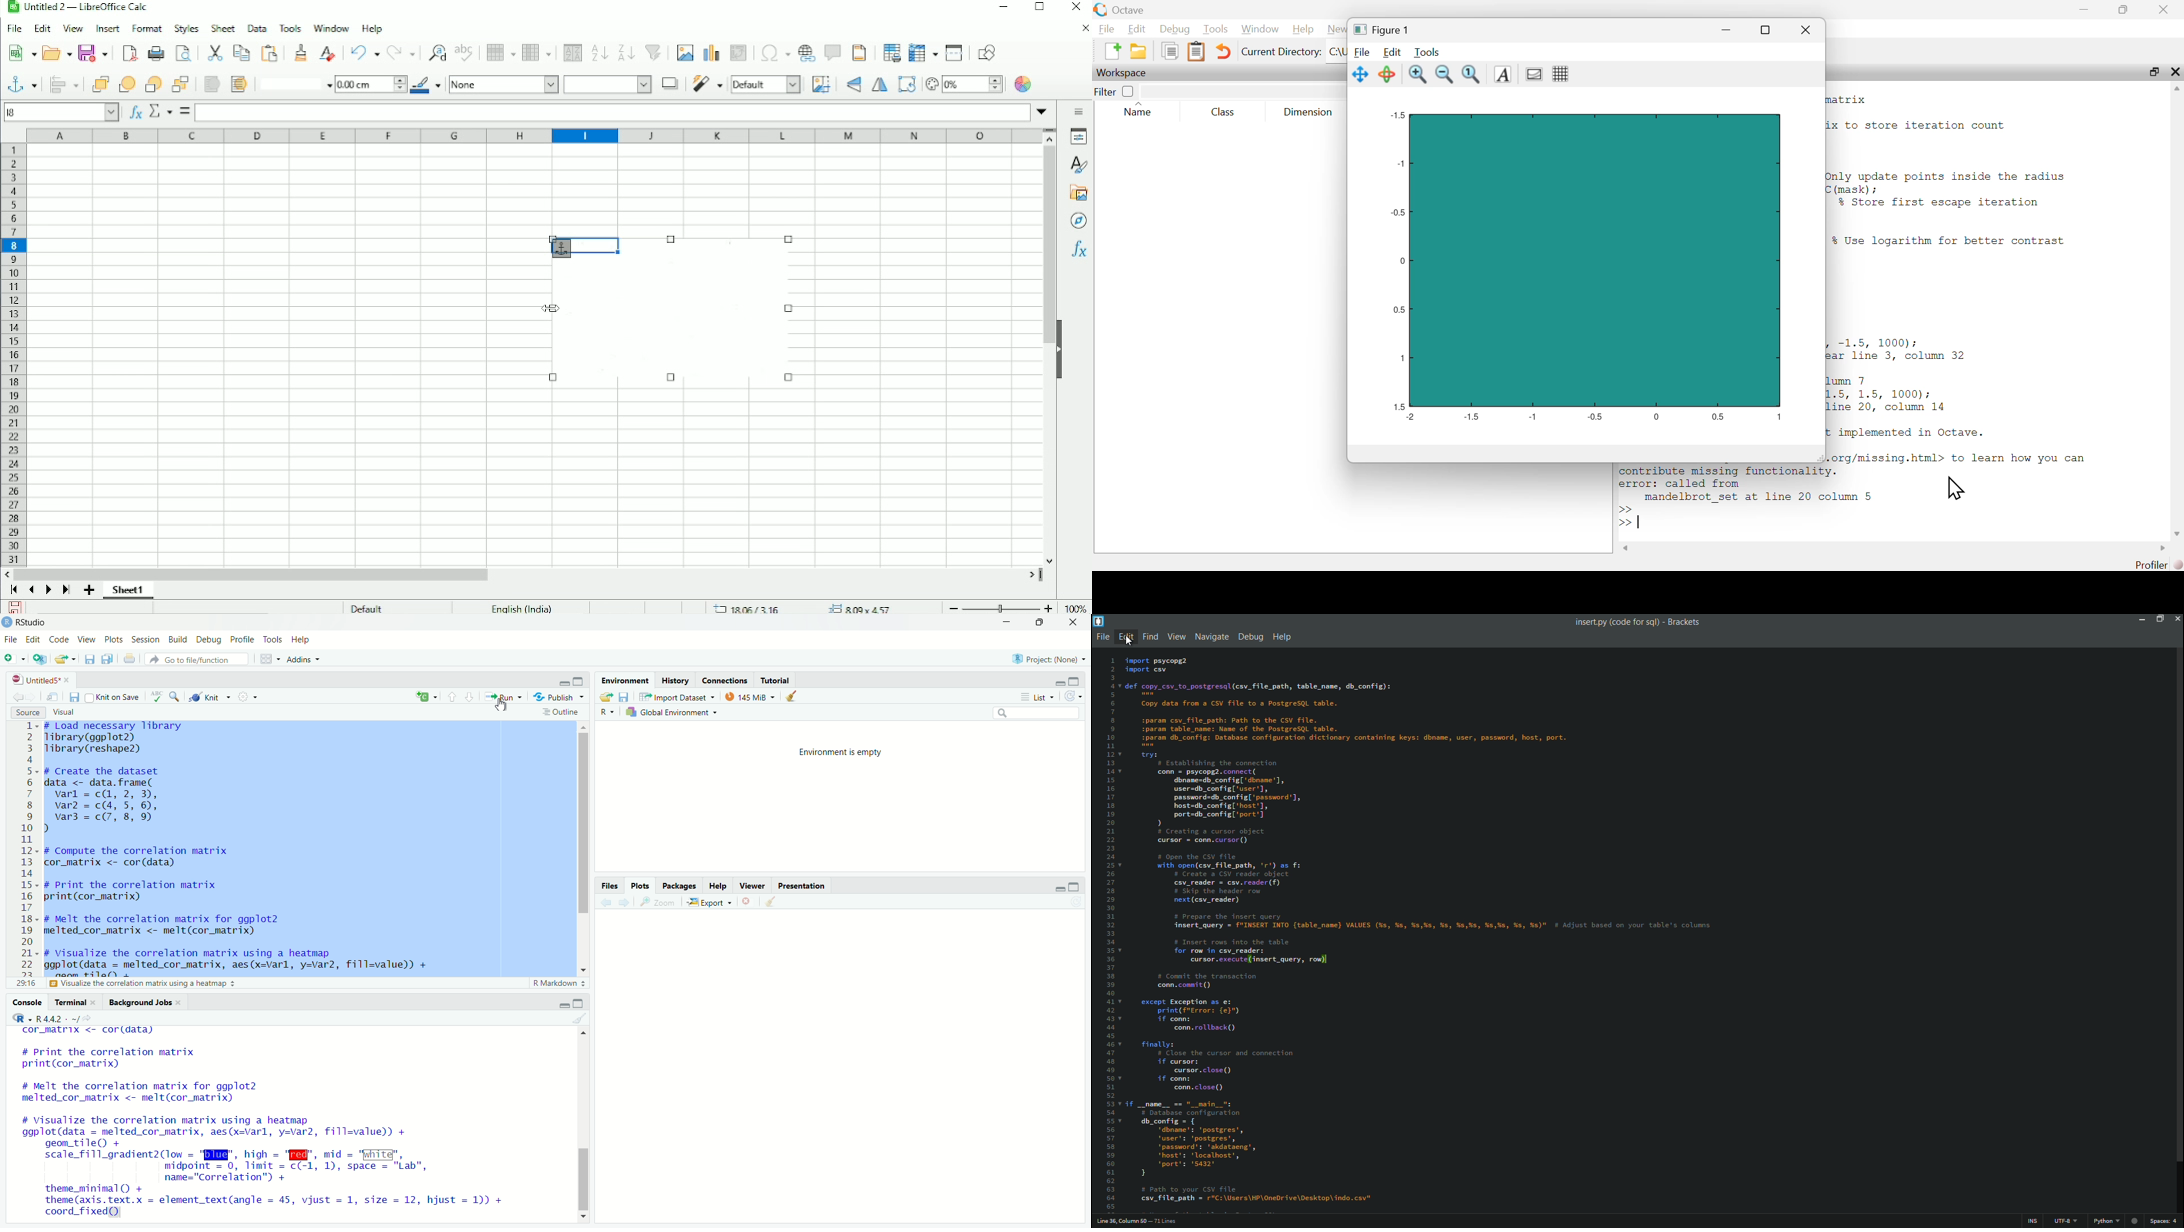  Describe the element at coordinates (1284, 636) in the screenshot. I see `help menu` at that location.